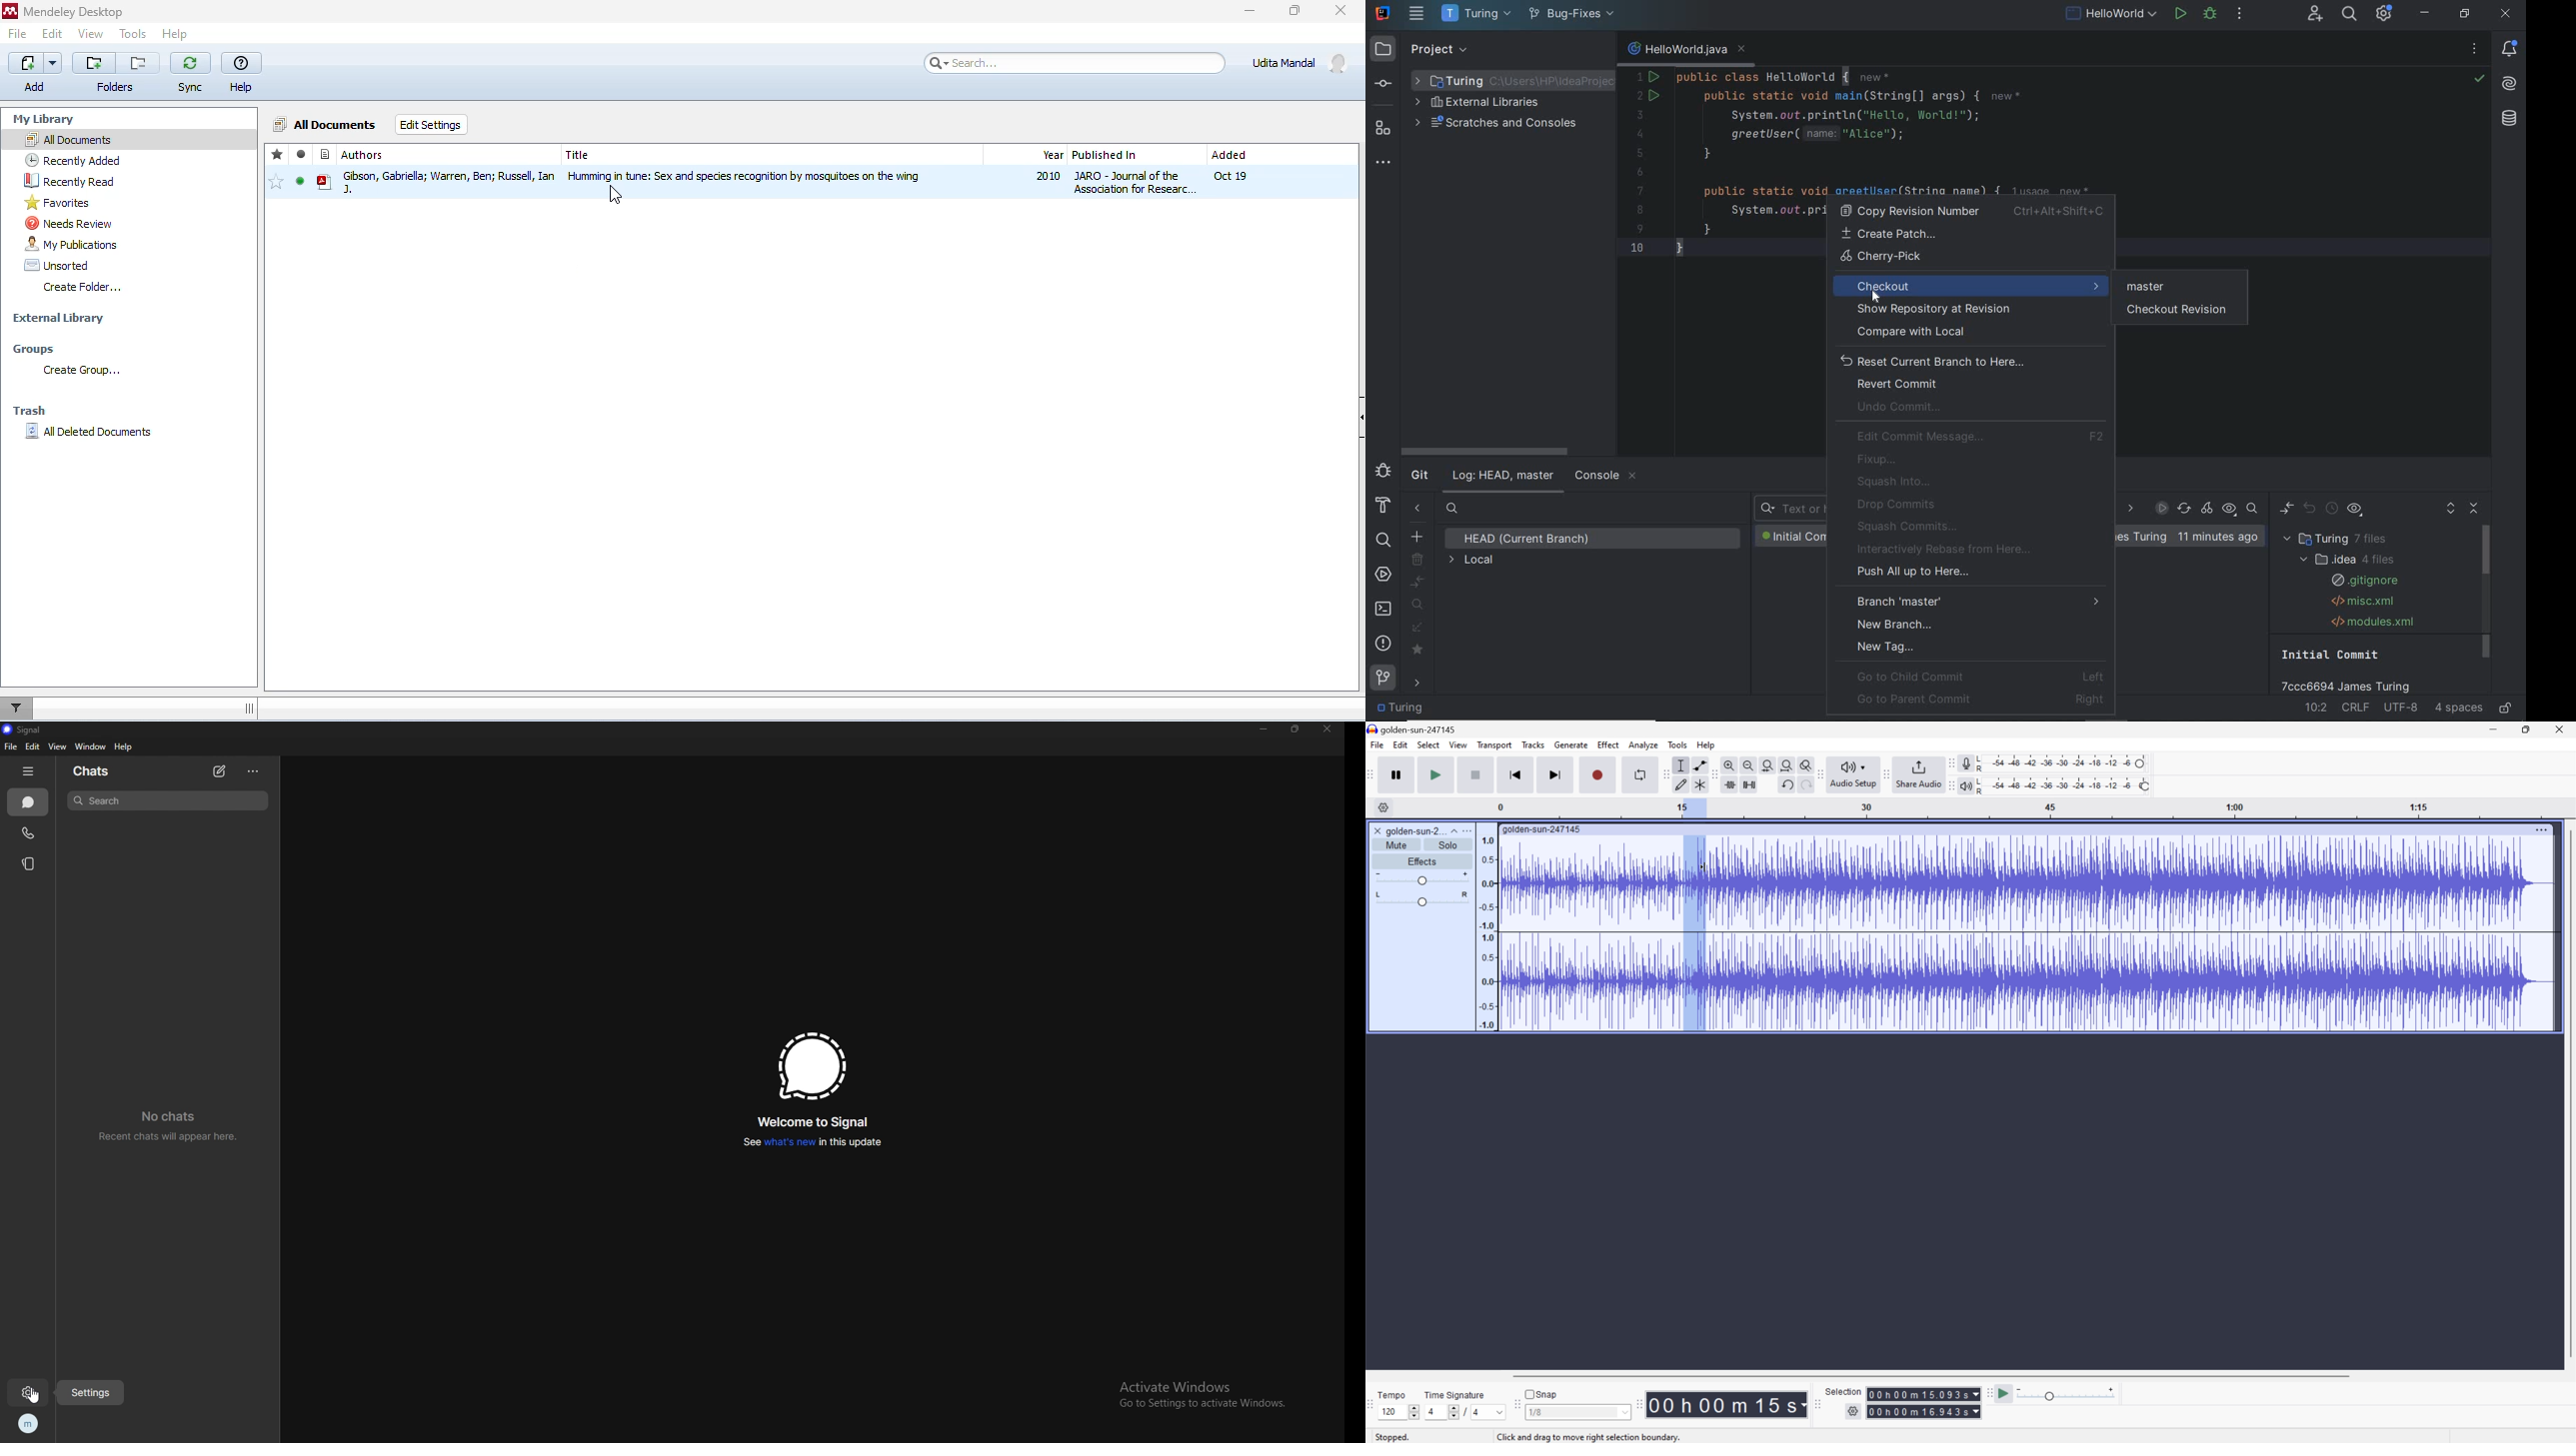  I want to click on edit settings, so click(430, 125).